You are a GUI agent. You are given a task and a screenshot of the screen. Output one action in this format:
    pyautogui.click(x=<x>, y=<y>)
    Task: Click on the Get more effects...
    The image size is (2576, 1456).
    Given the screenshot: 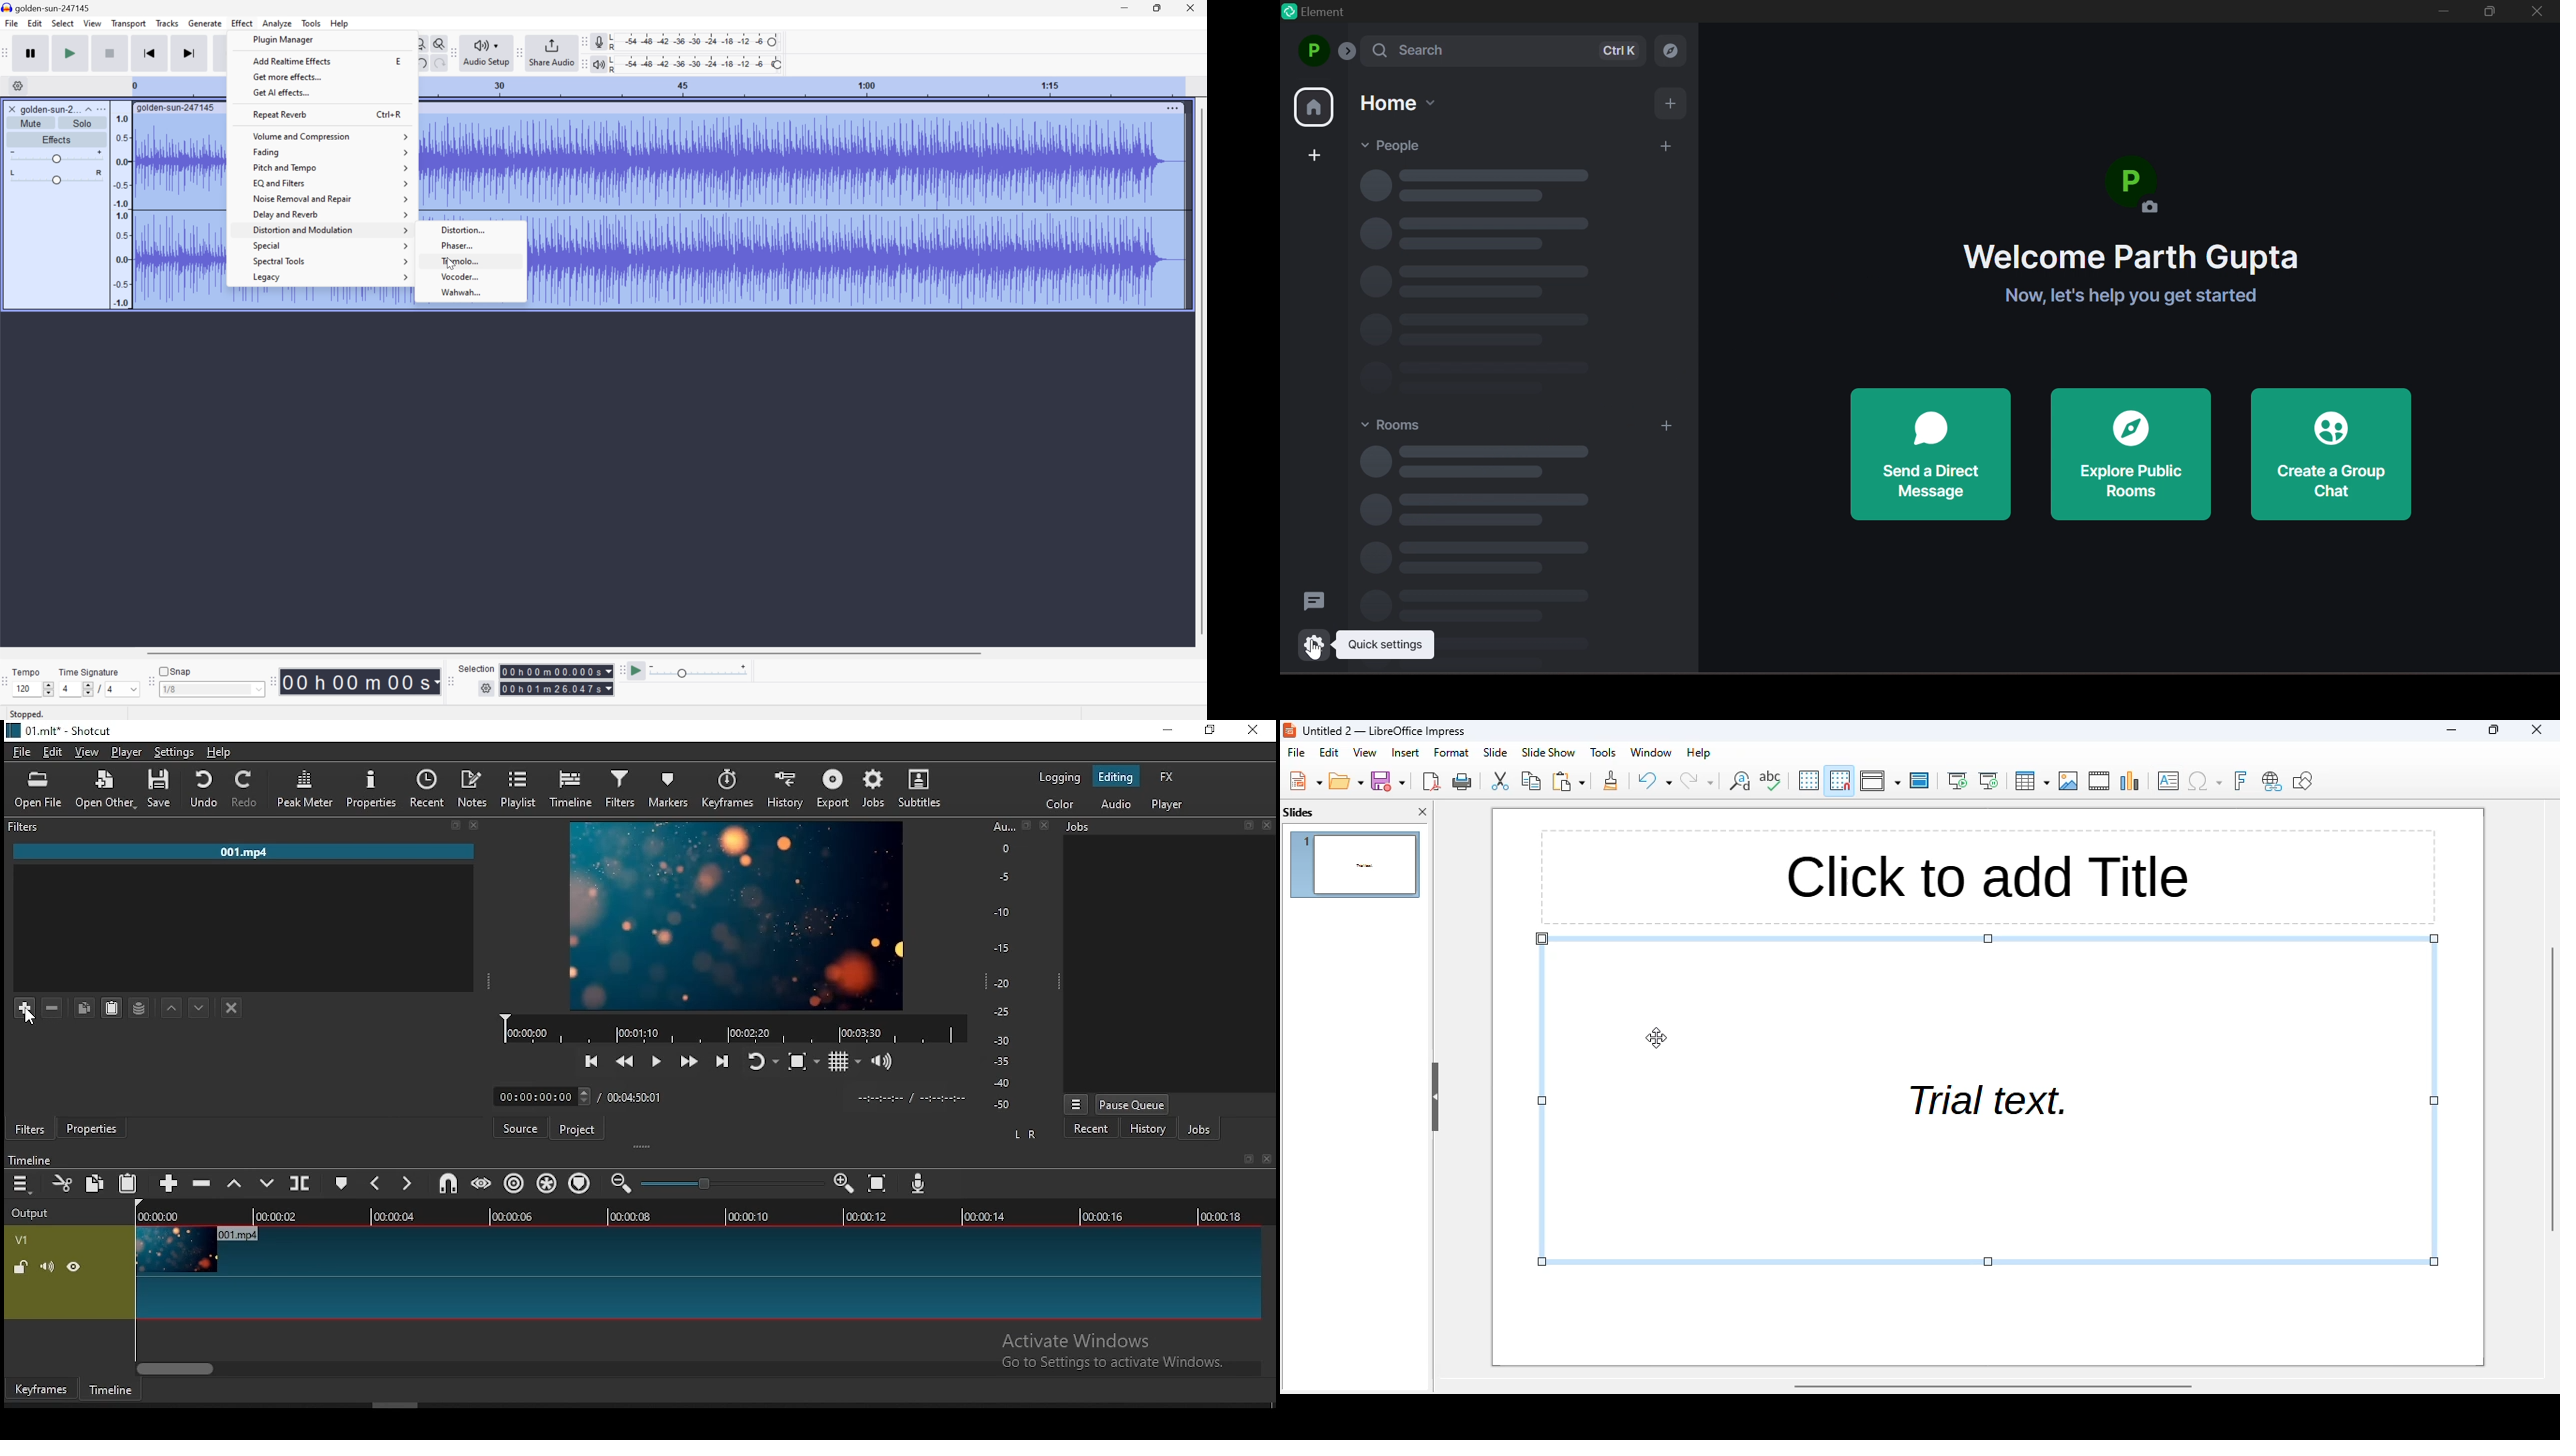 What is the action you would take?
    pyautogui.click(x=287, y=76)
    